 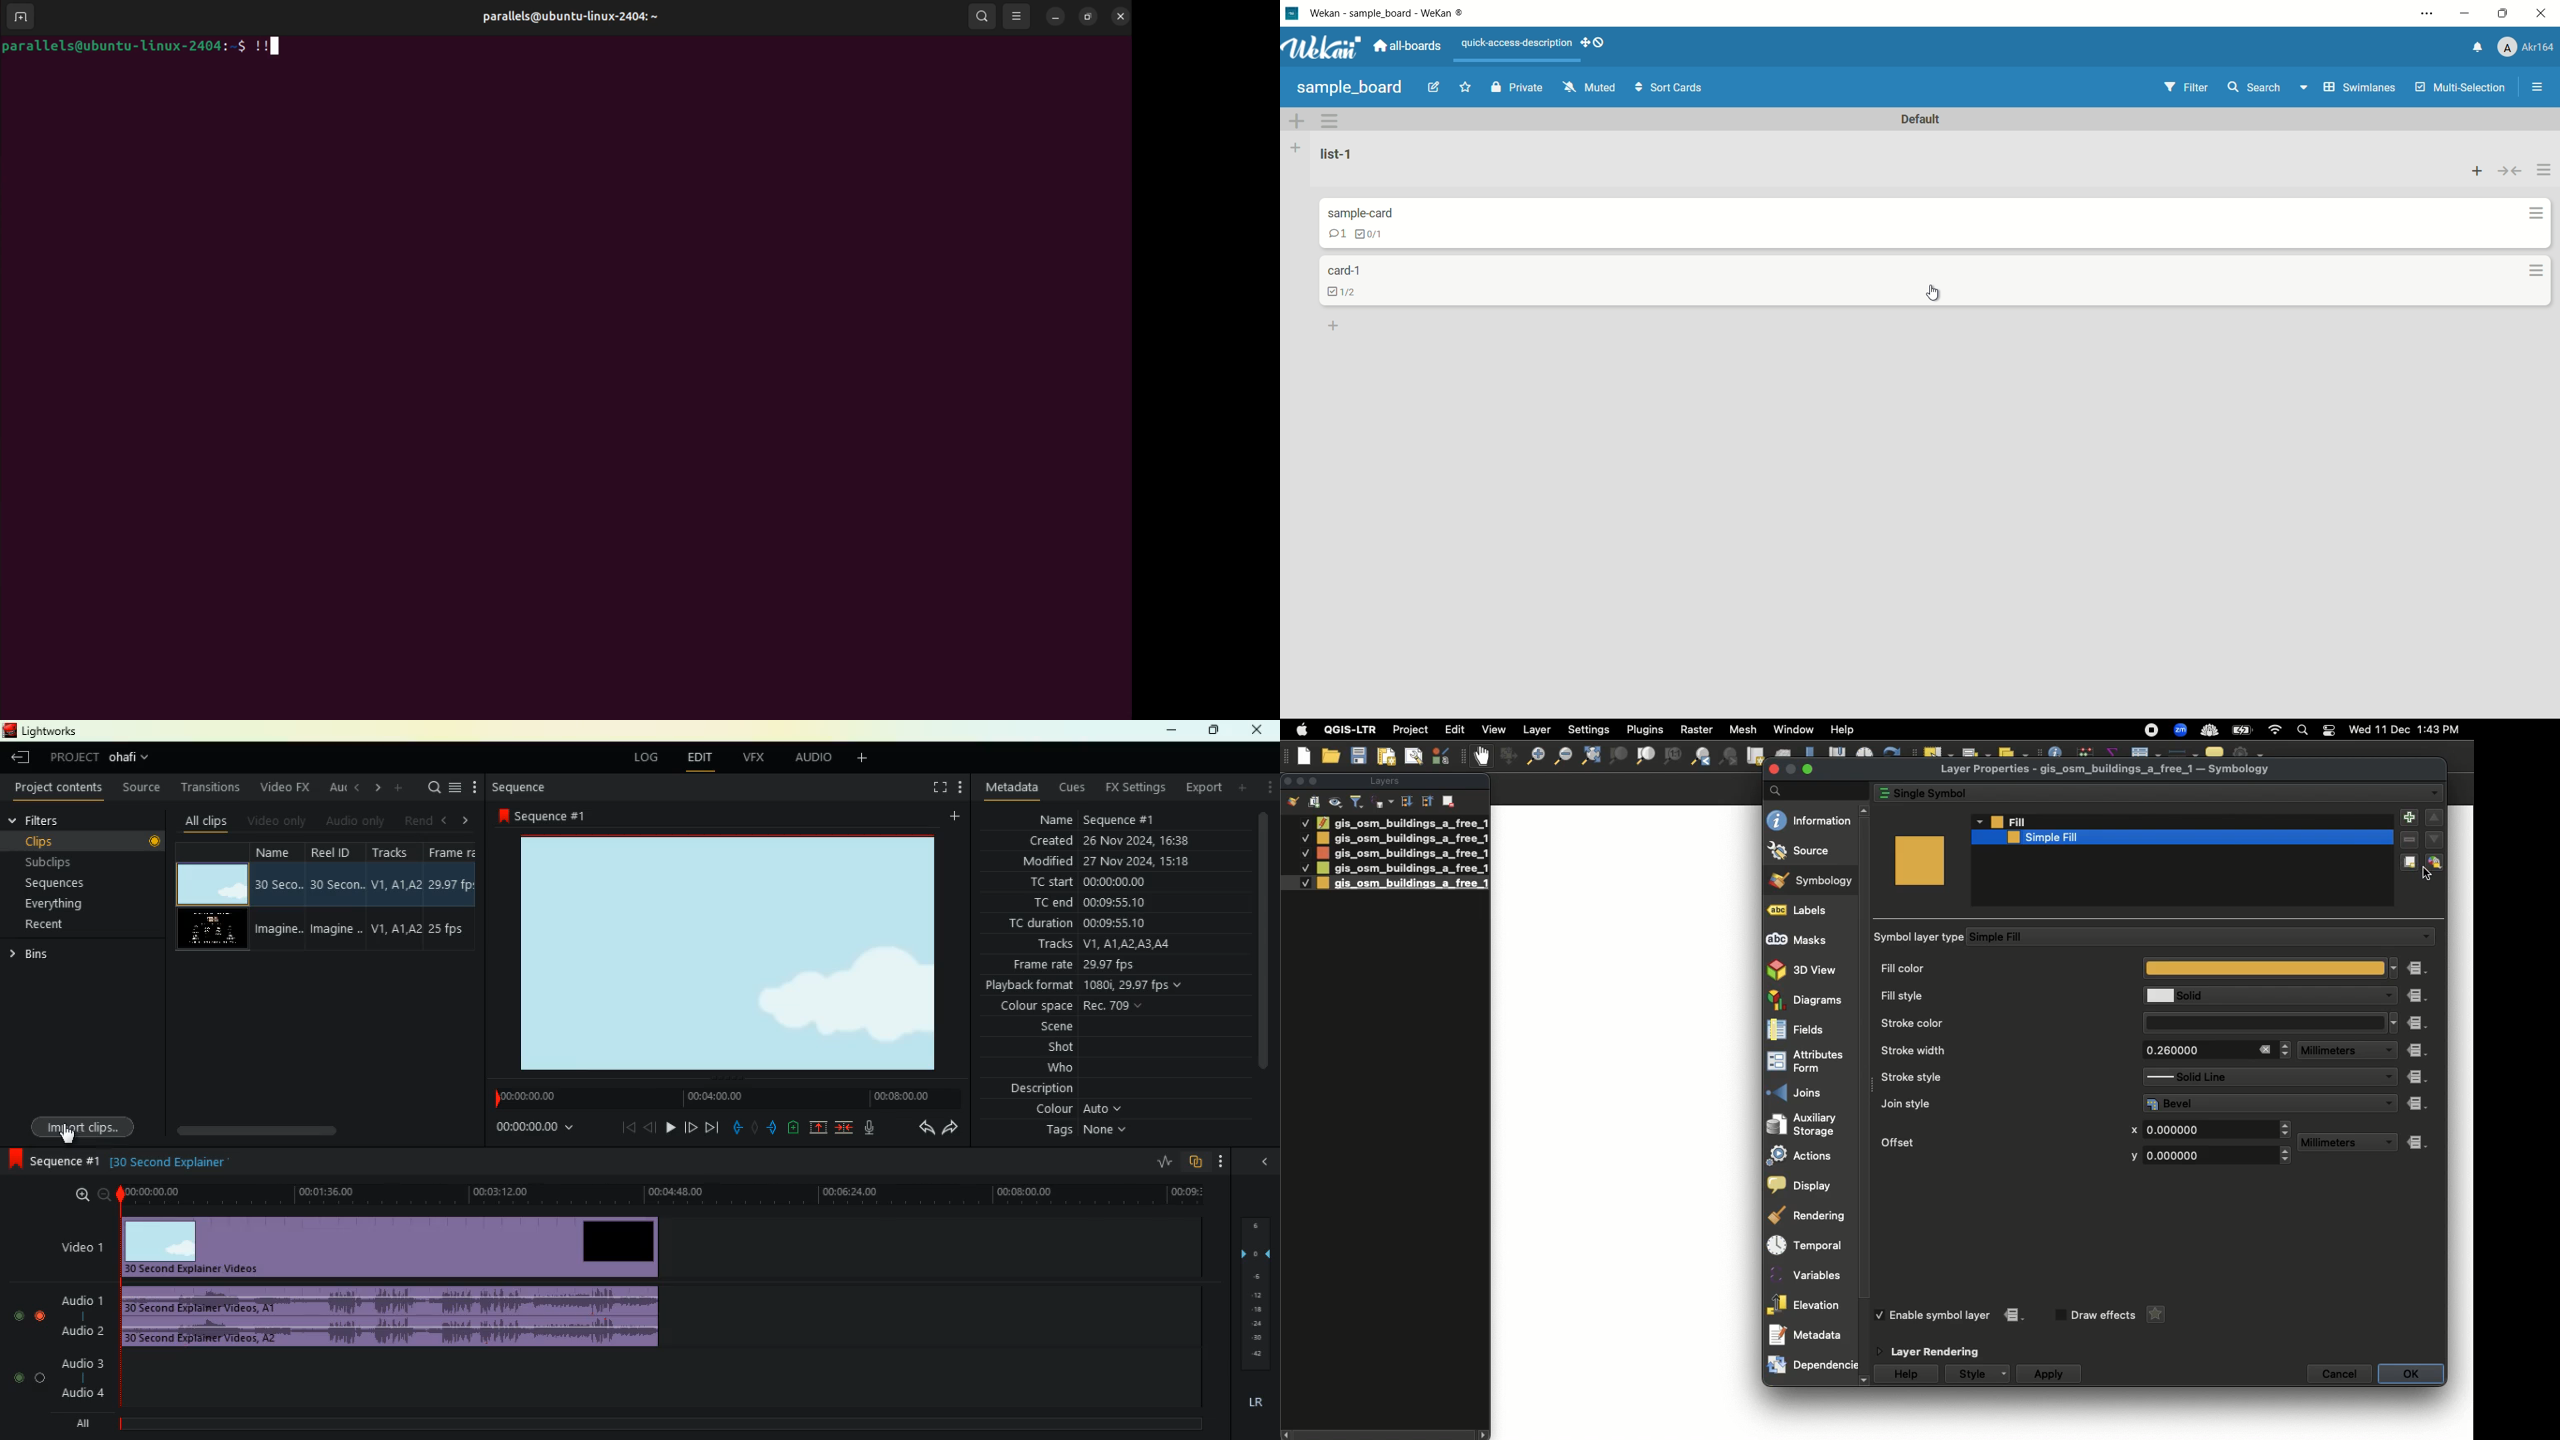 I want to click on open or close sidebar, so click(x=2534, y=87).